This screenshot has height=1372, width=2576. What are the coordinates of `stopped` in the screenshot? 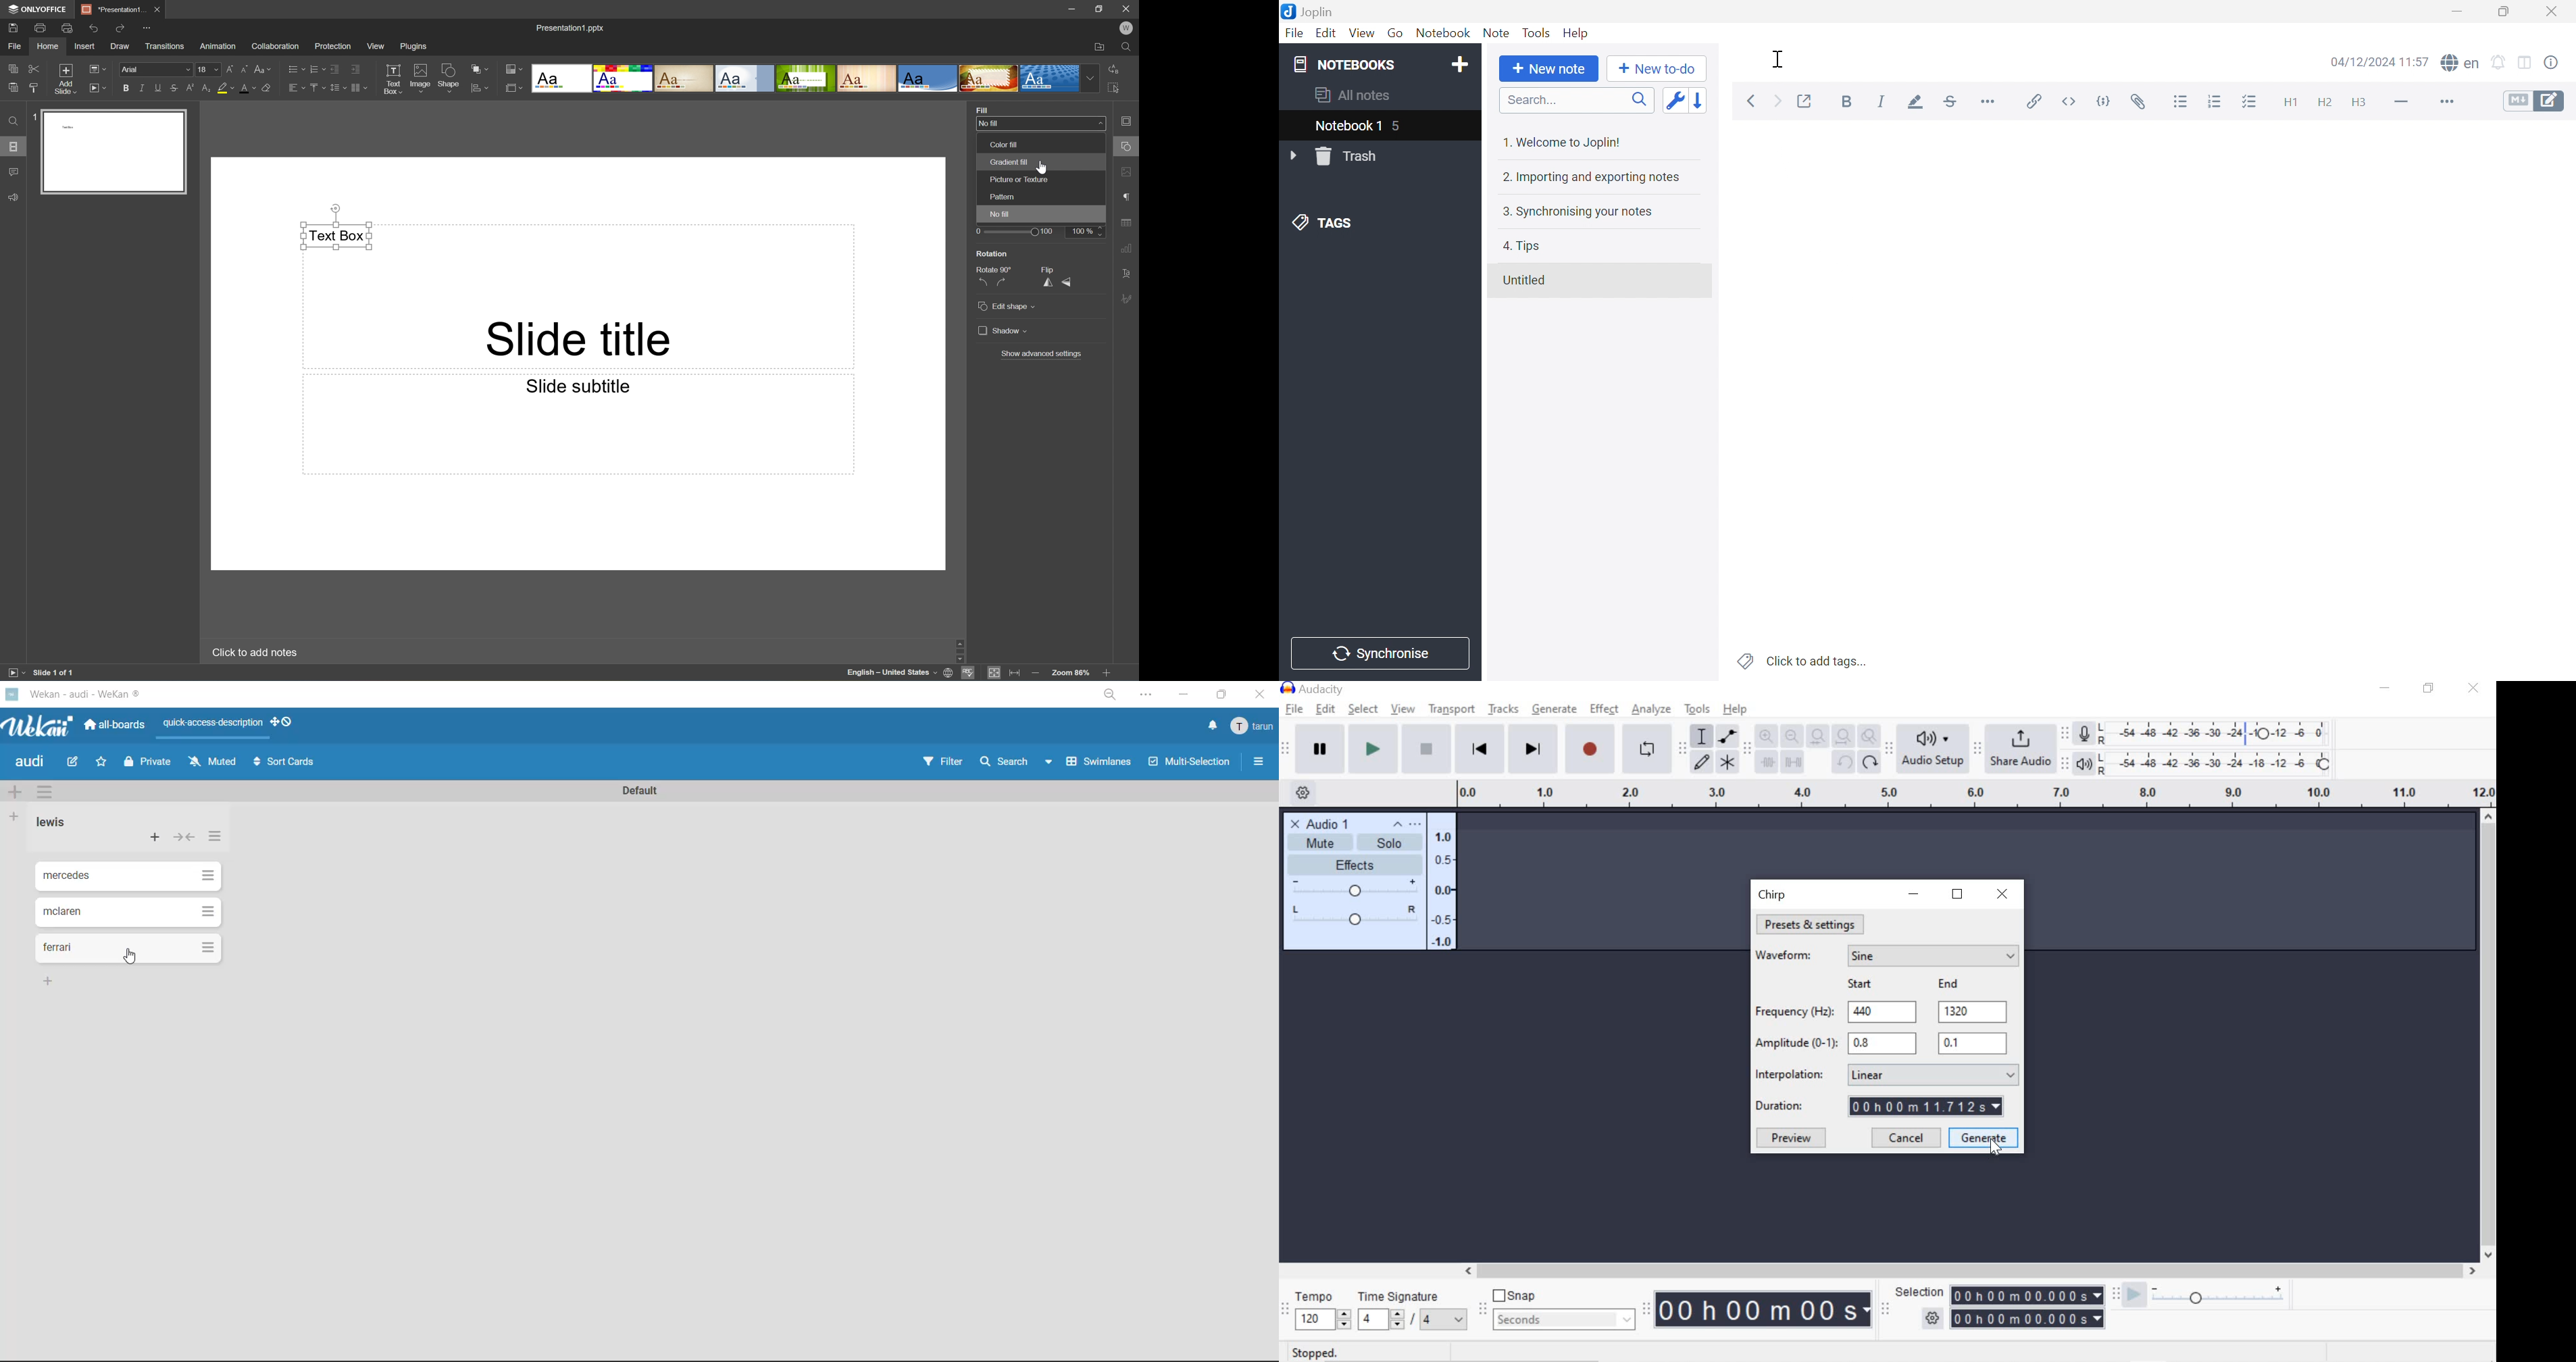 It's located at (1316, 1353).